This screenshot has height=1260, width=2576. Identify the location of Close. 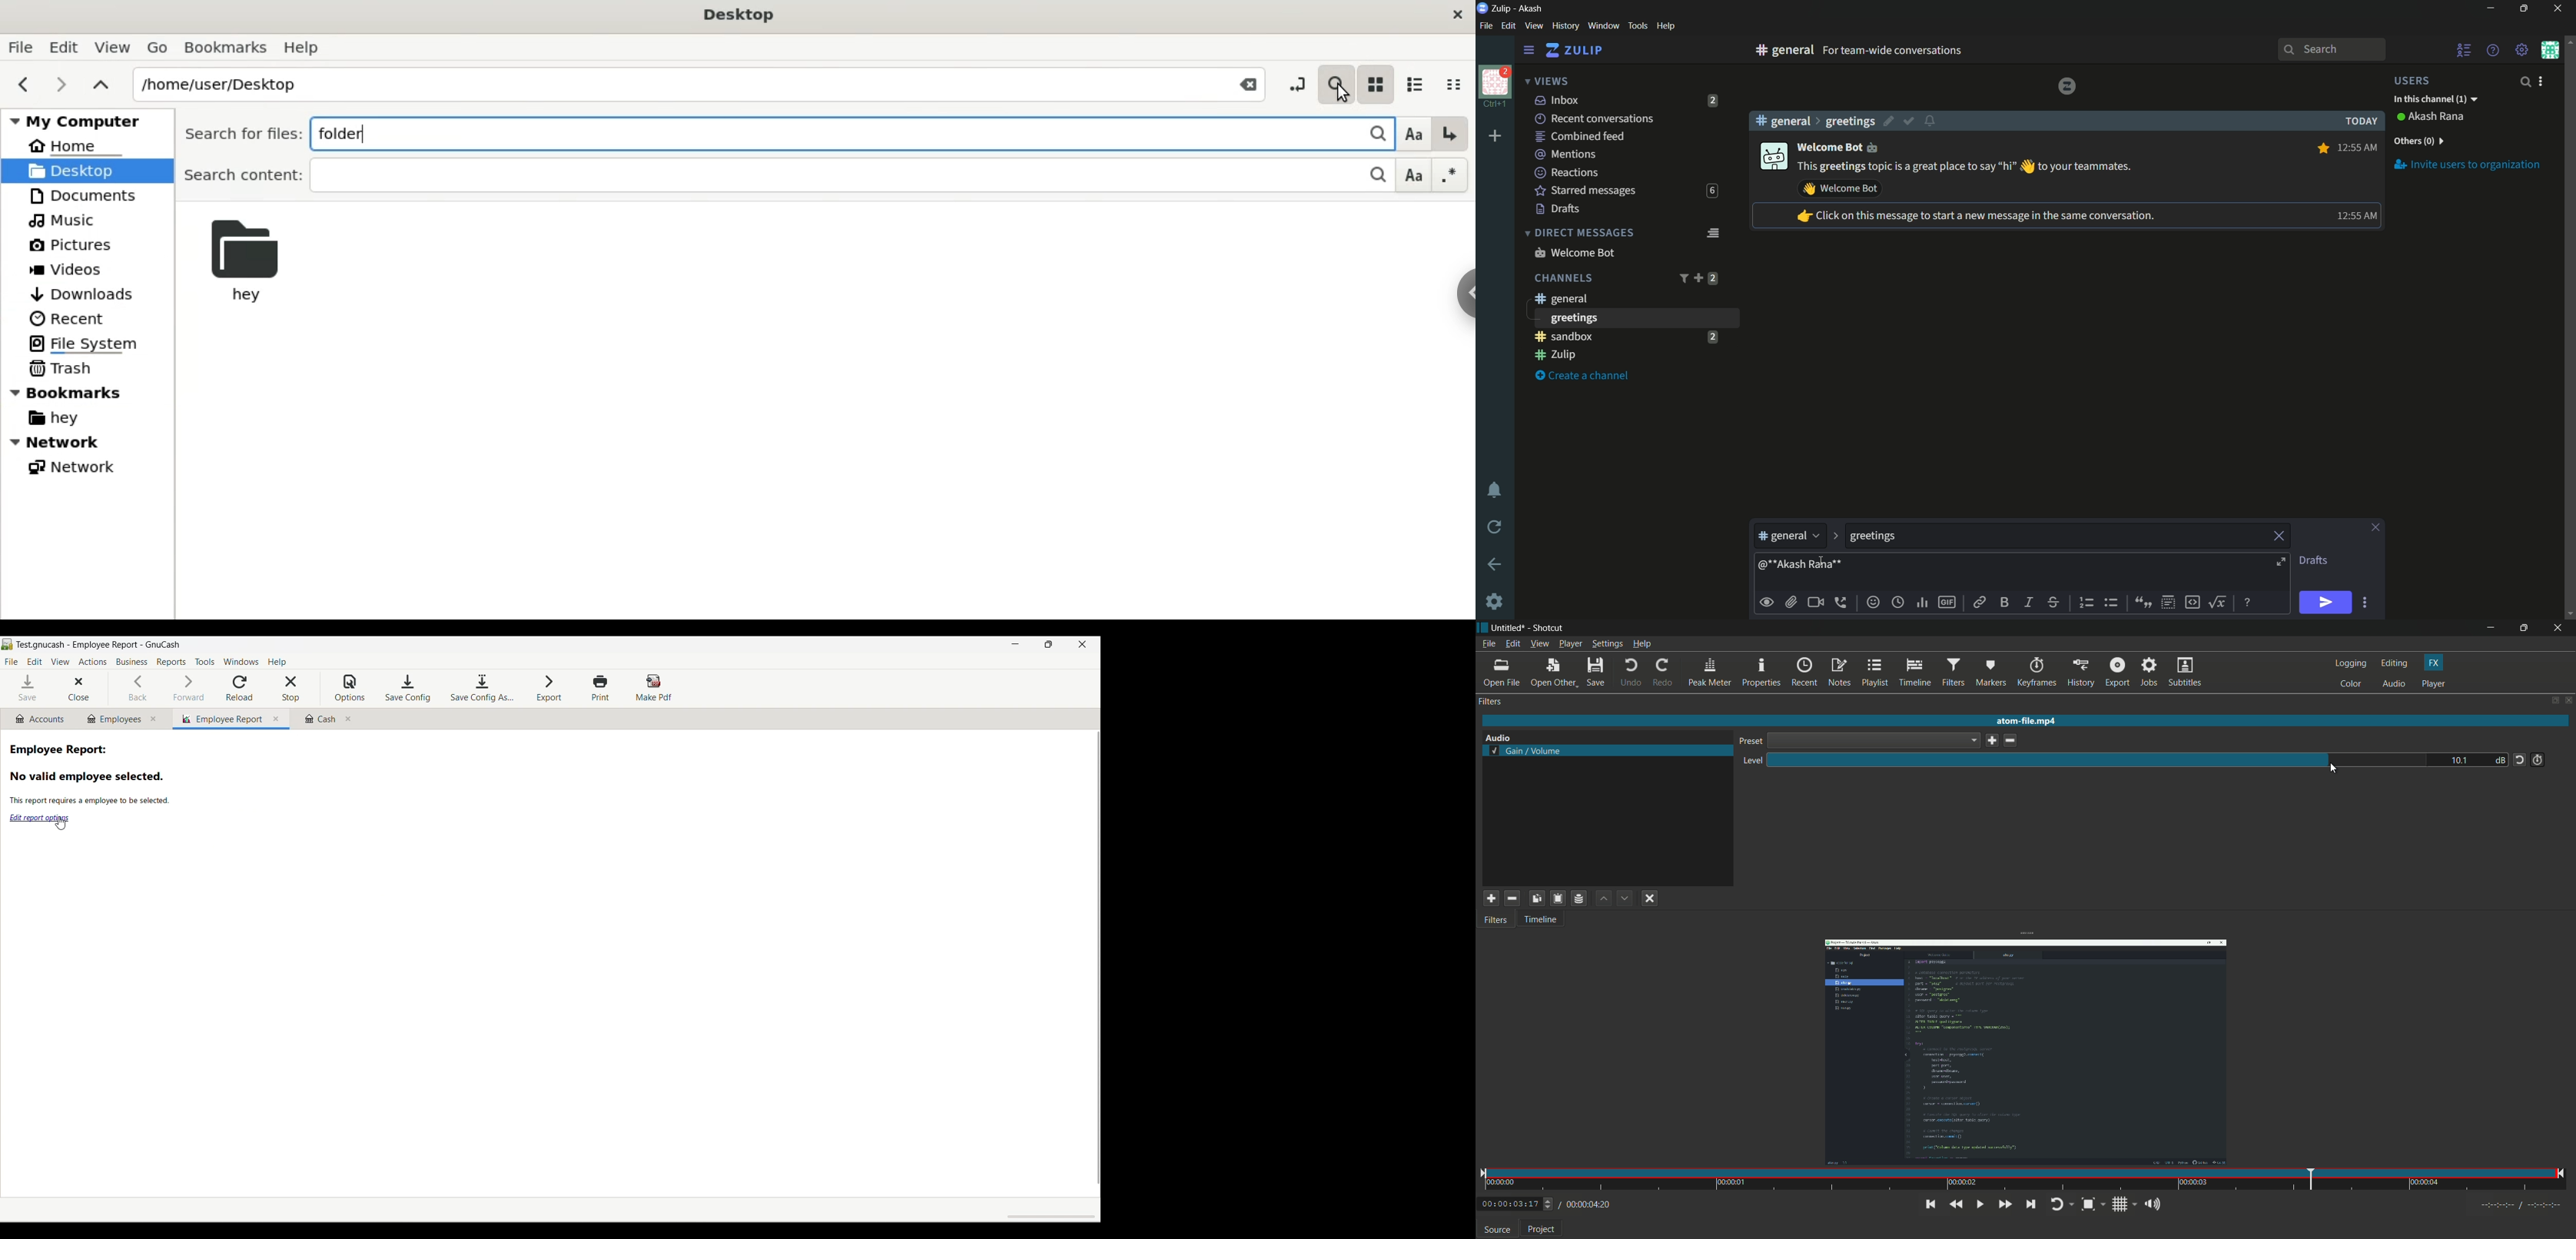
(1247, 83).